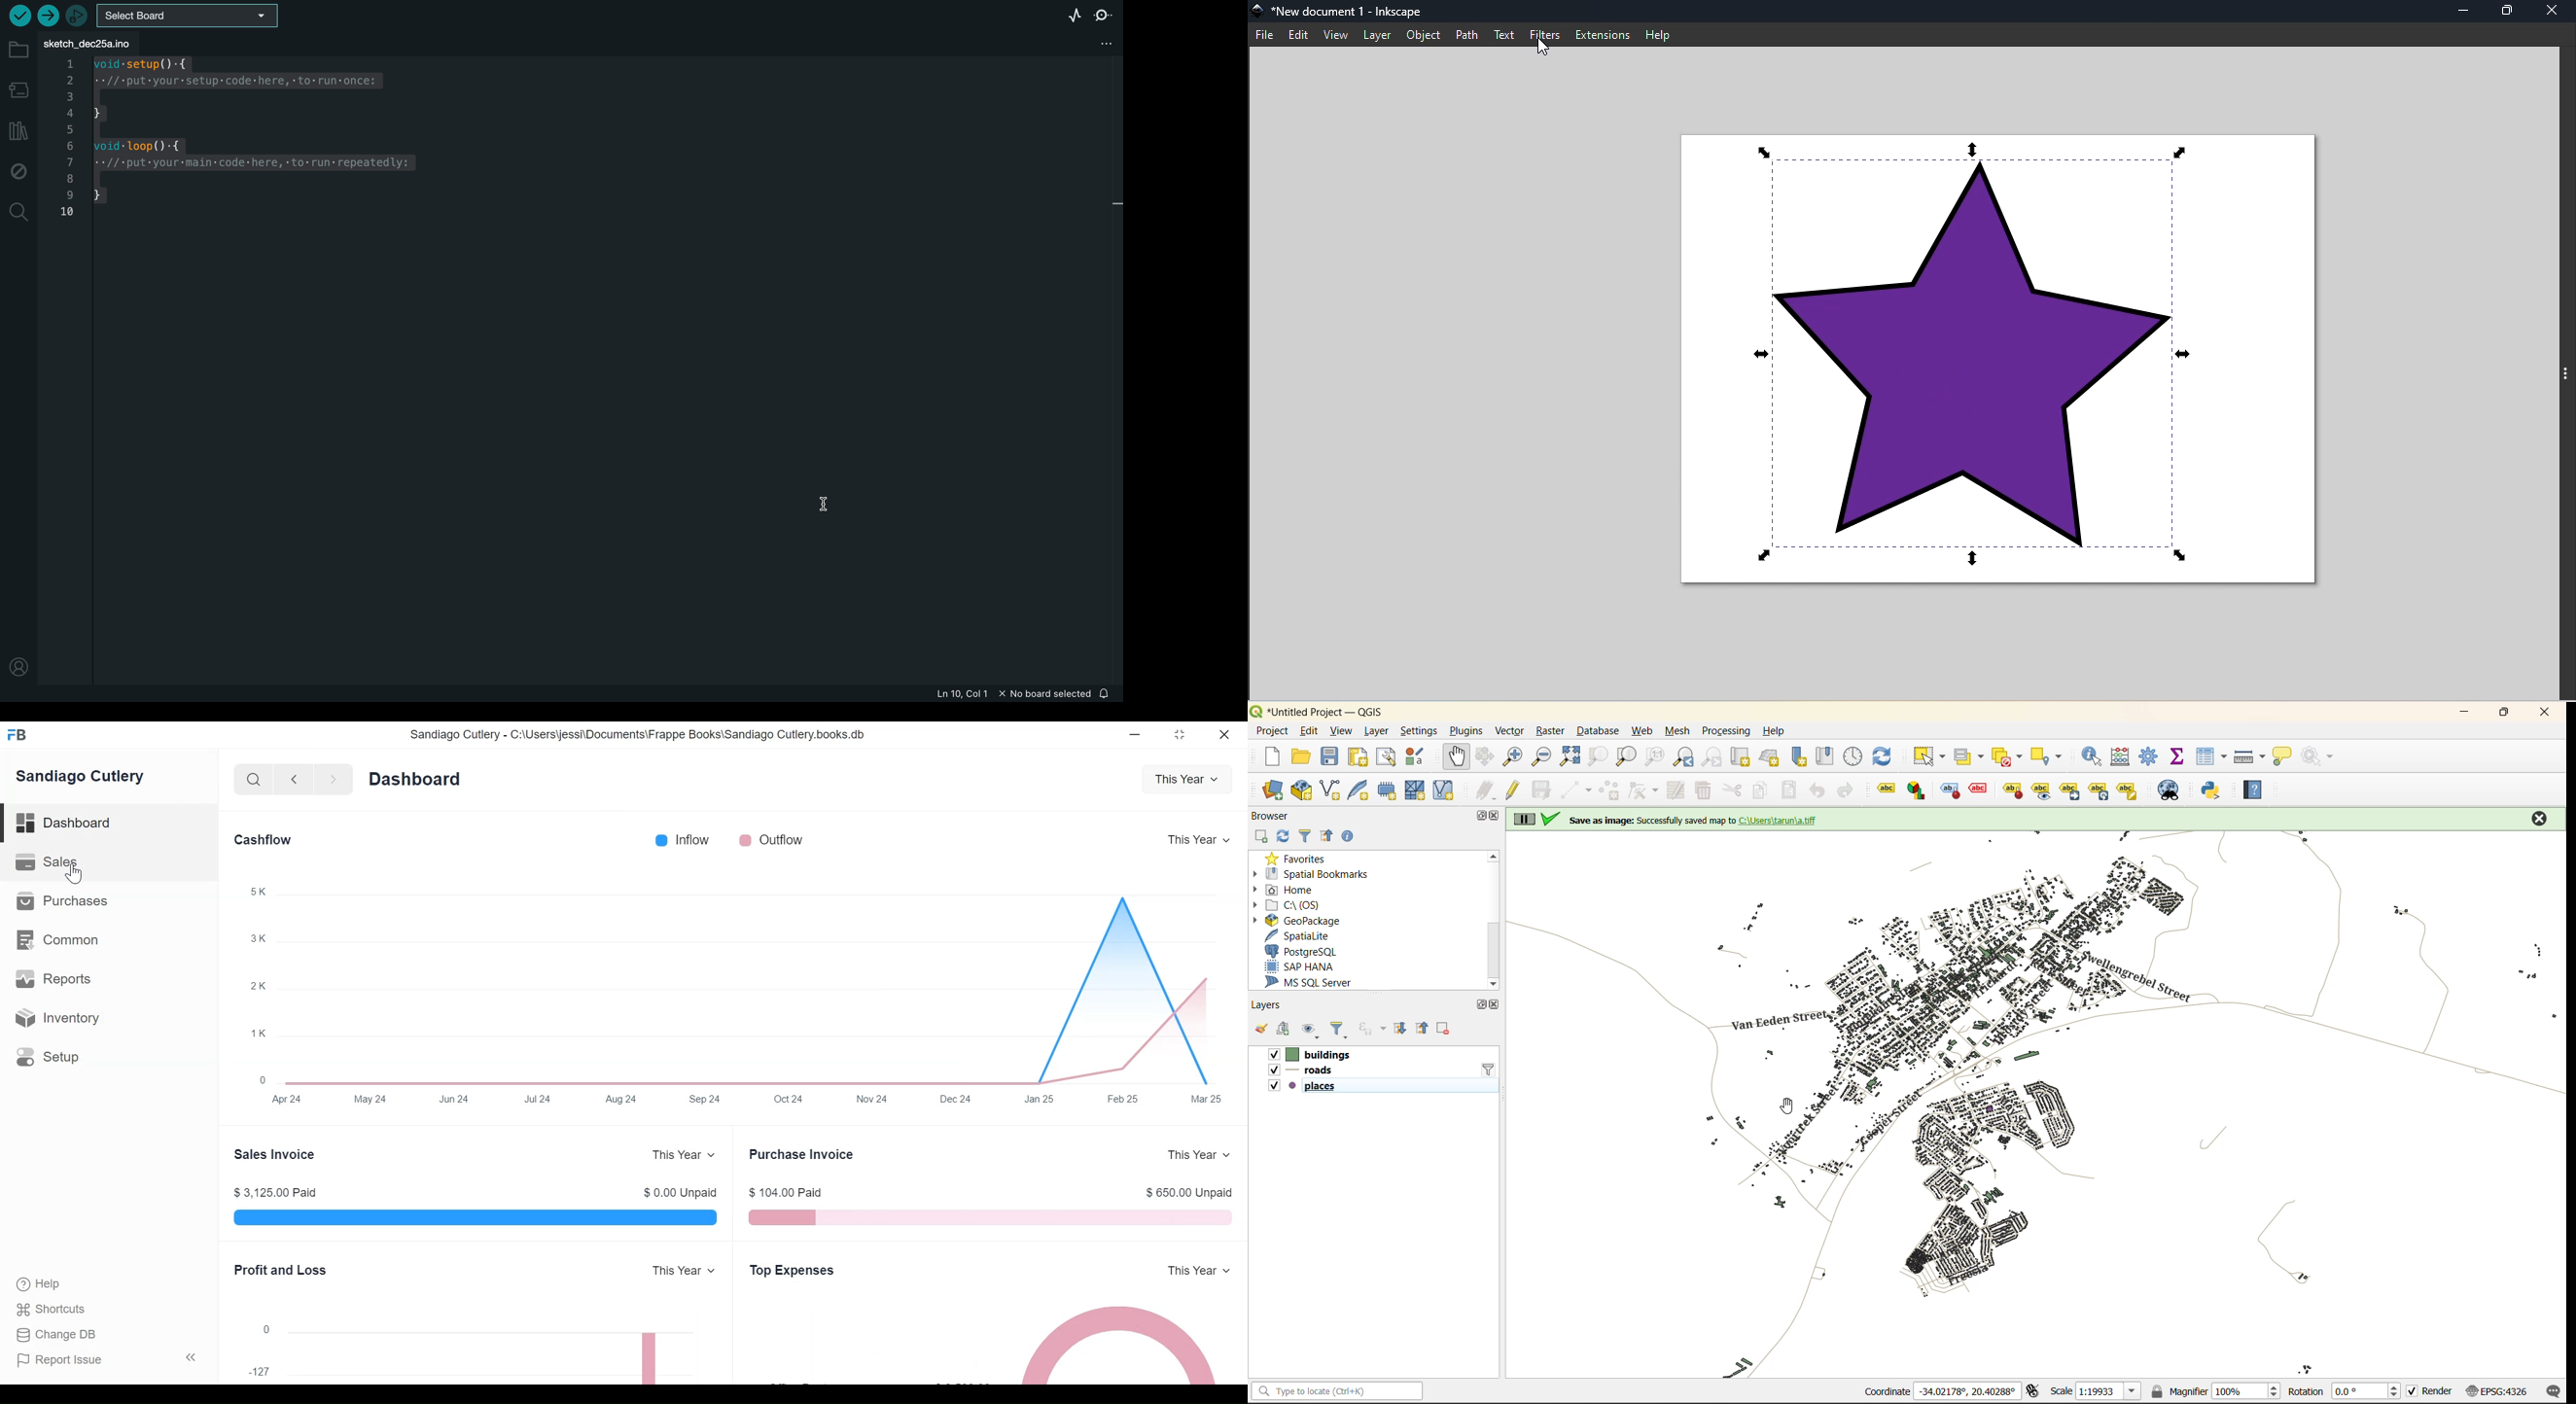 The image size is (2576, 1428). I want to click on new, so click(1272, 756).